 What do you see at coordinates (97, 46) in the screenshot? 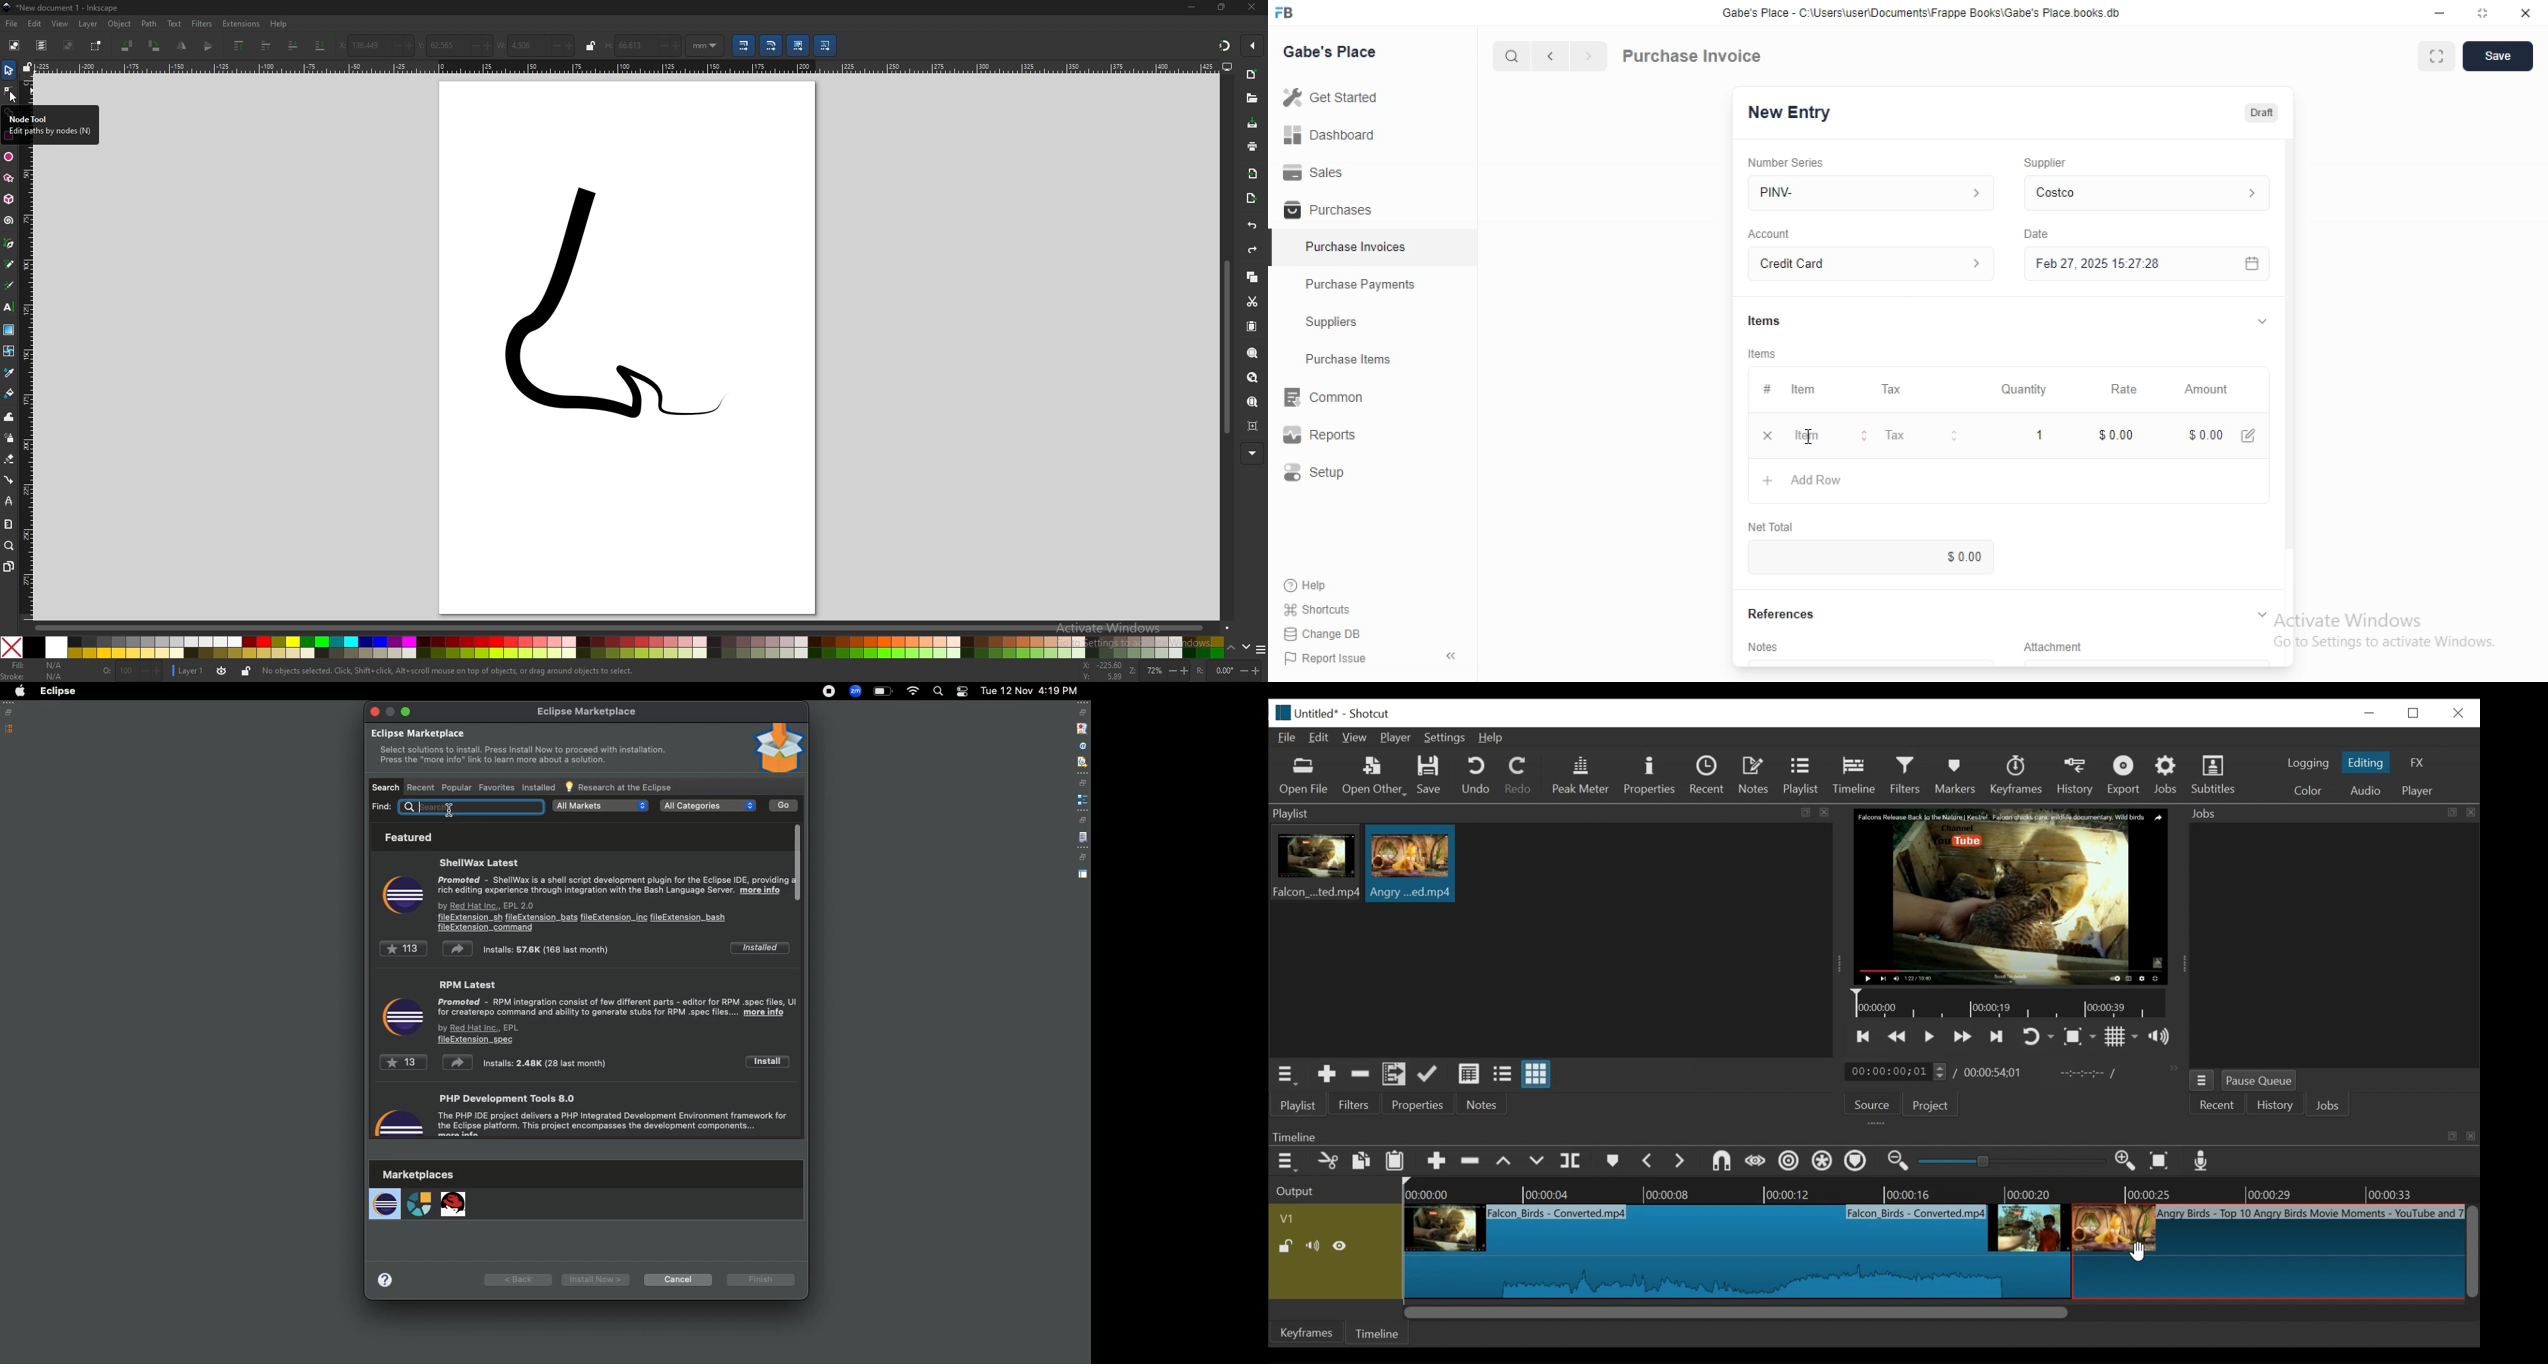
I see `selection box` at bounding box center [97, 46].